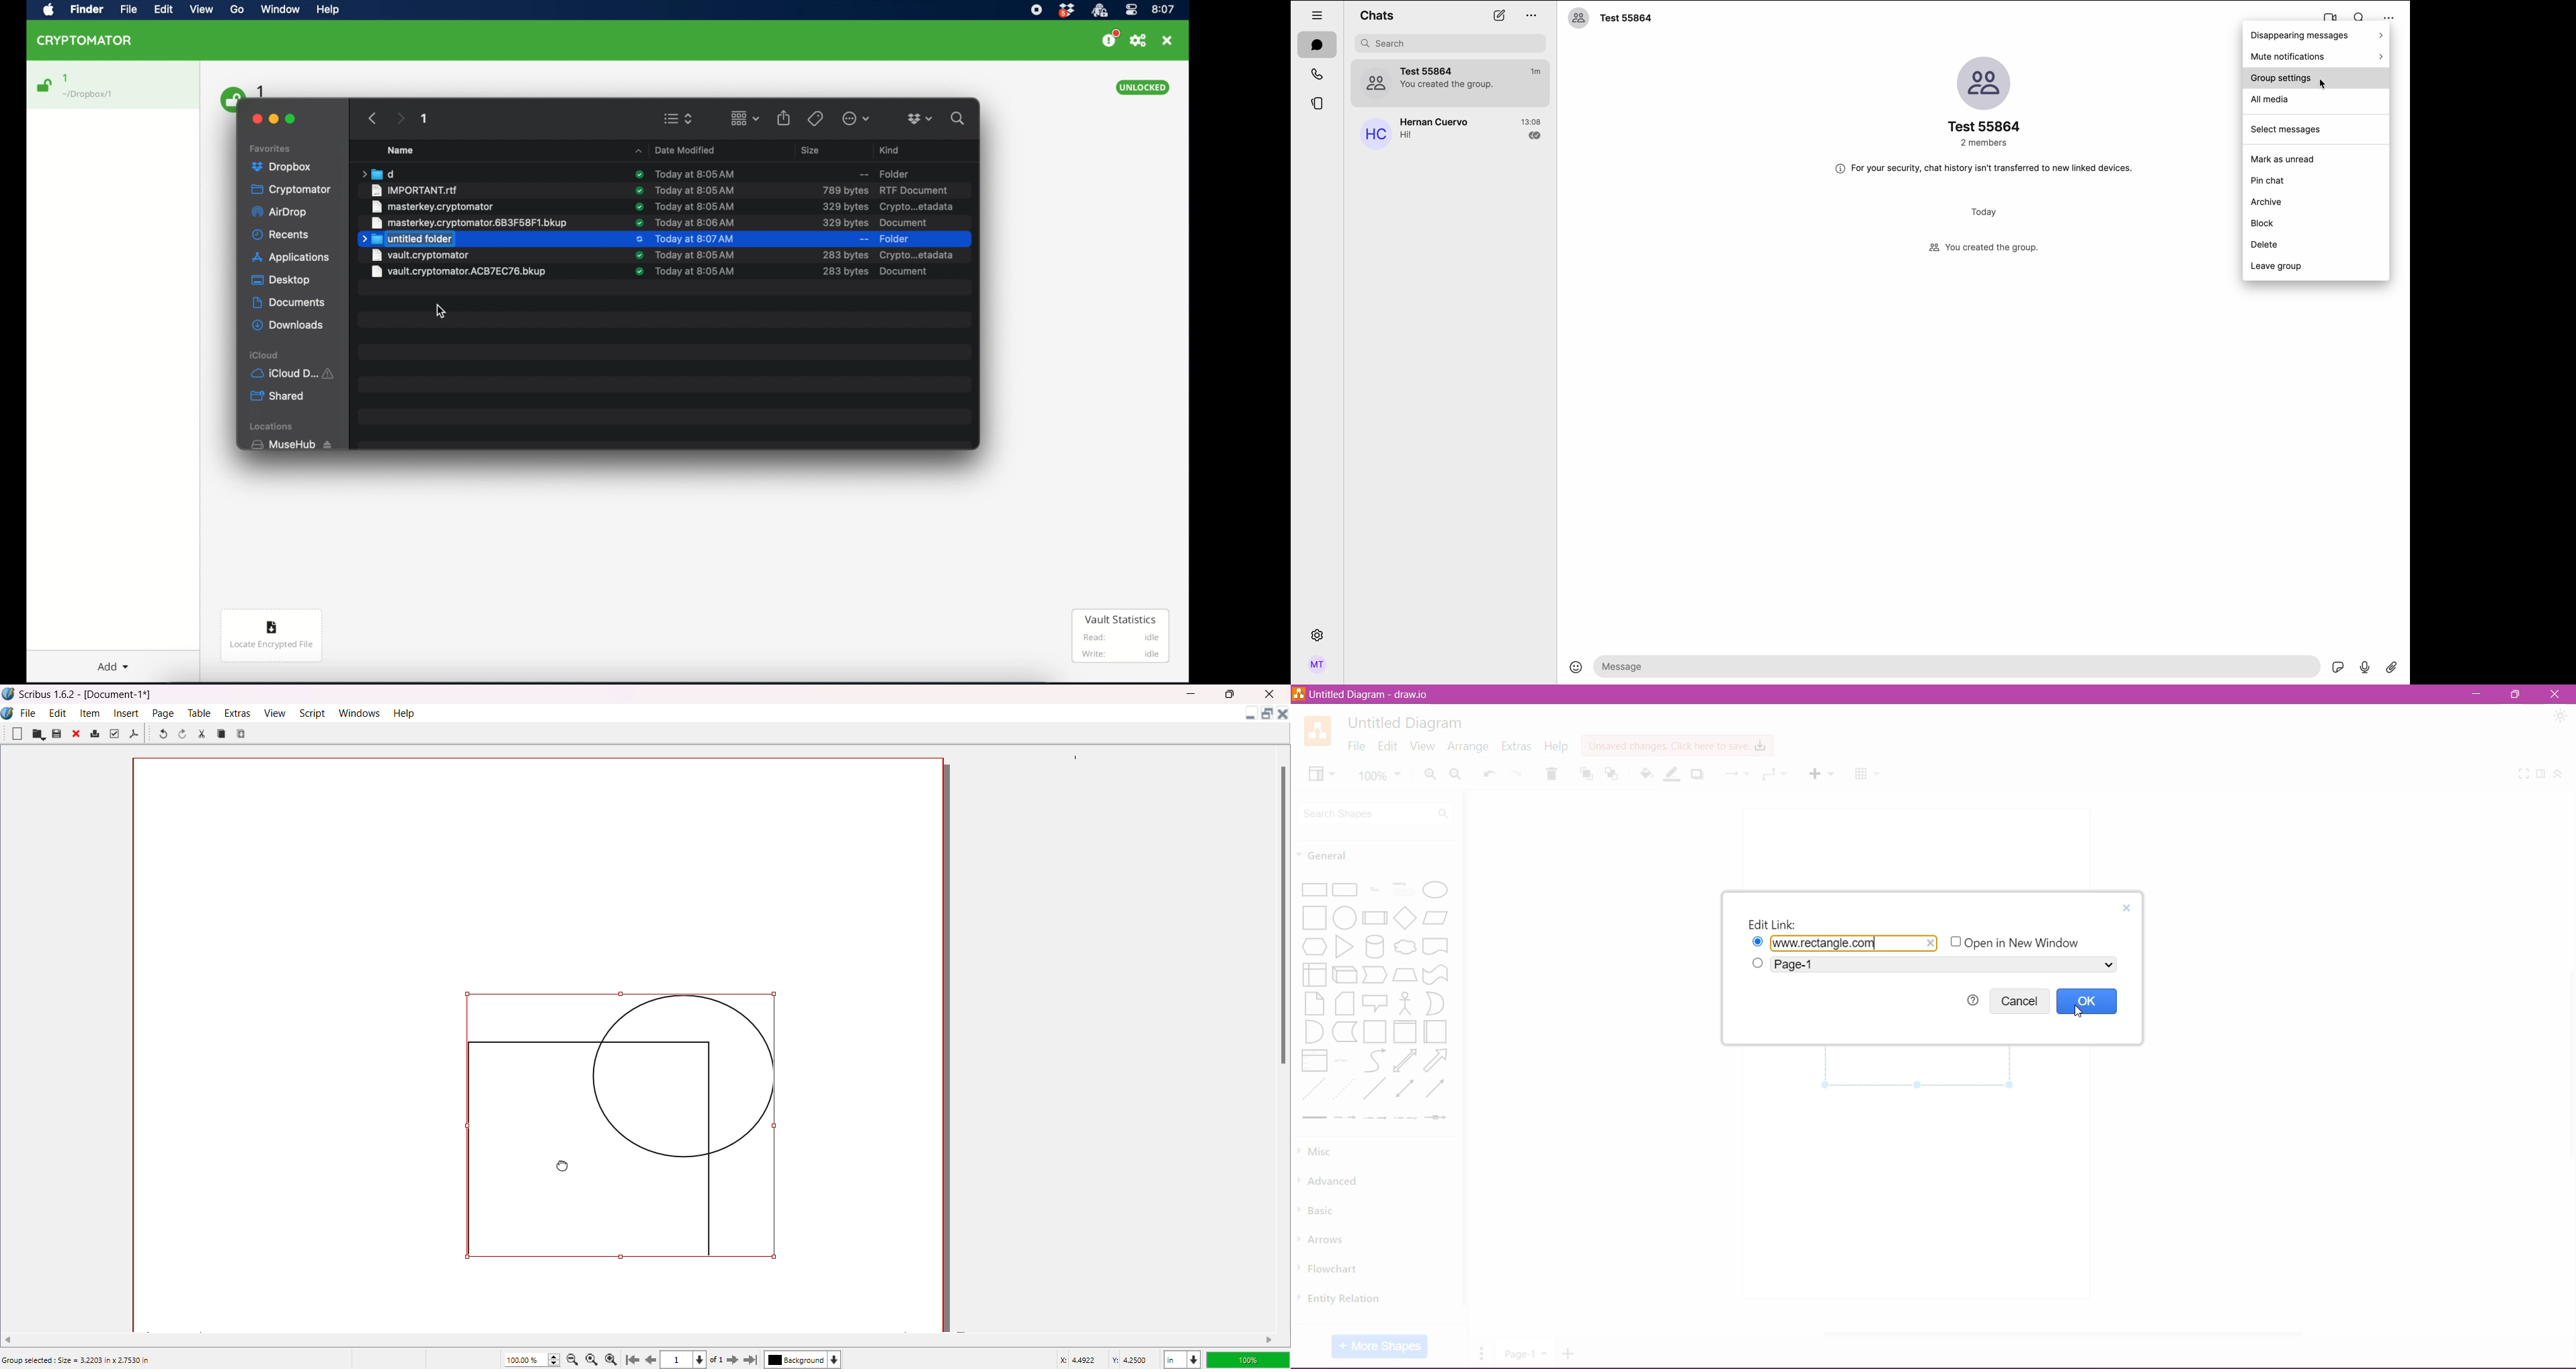 The height and width of the screenshot is (1372, 2576). Describe the element at coordinates (1613, 774) in the screenshot. I see `To Back` at that location.